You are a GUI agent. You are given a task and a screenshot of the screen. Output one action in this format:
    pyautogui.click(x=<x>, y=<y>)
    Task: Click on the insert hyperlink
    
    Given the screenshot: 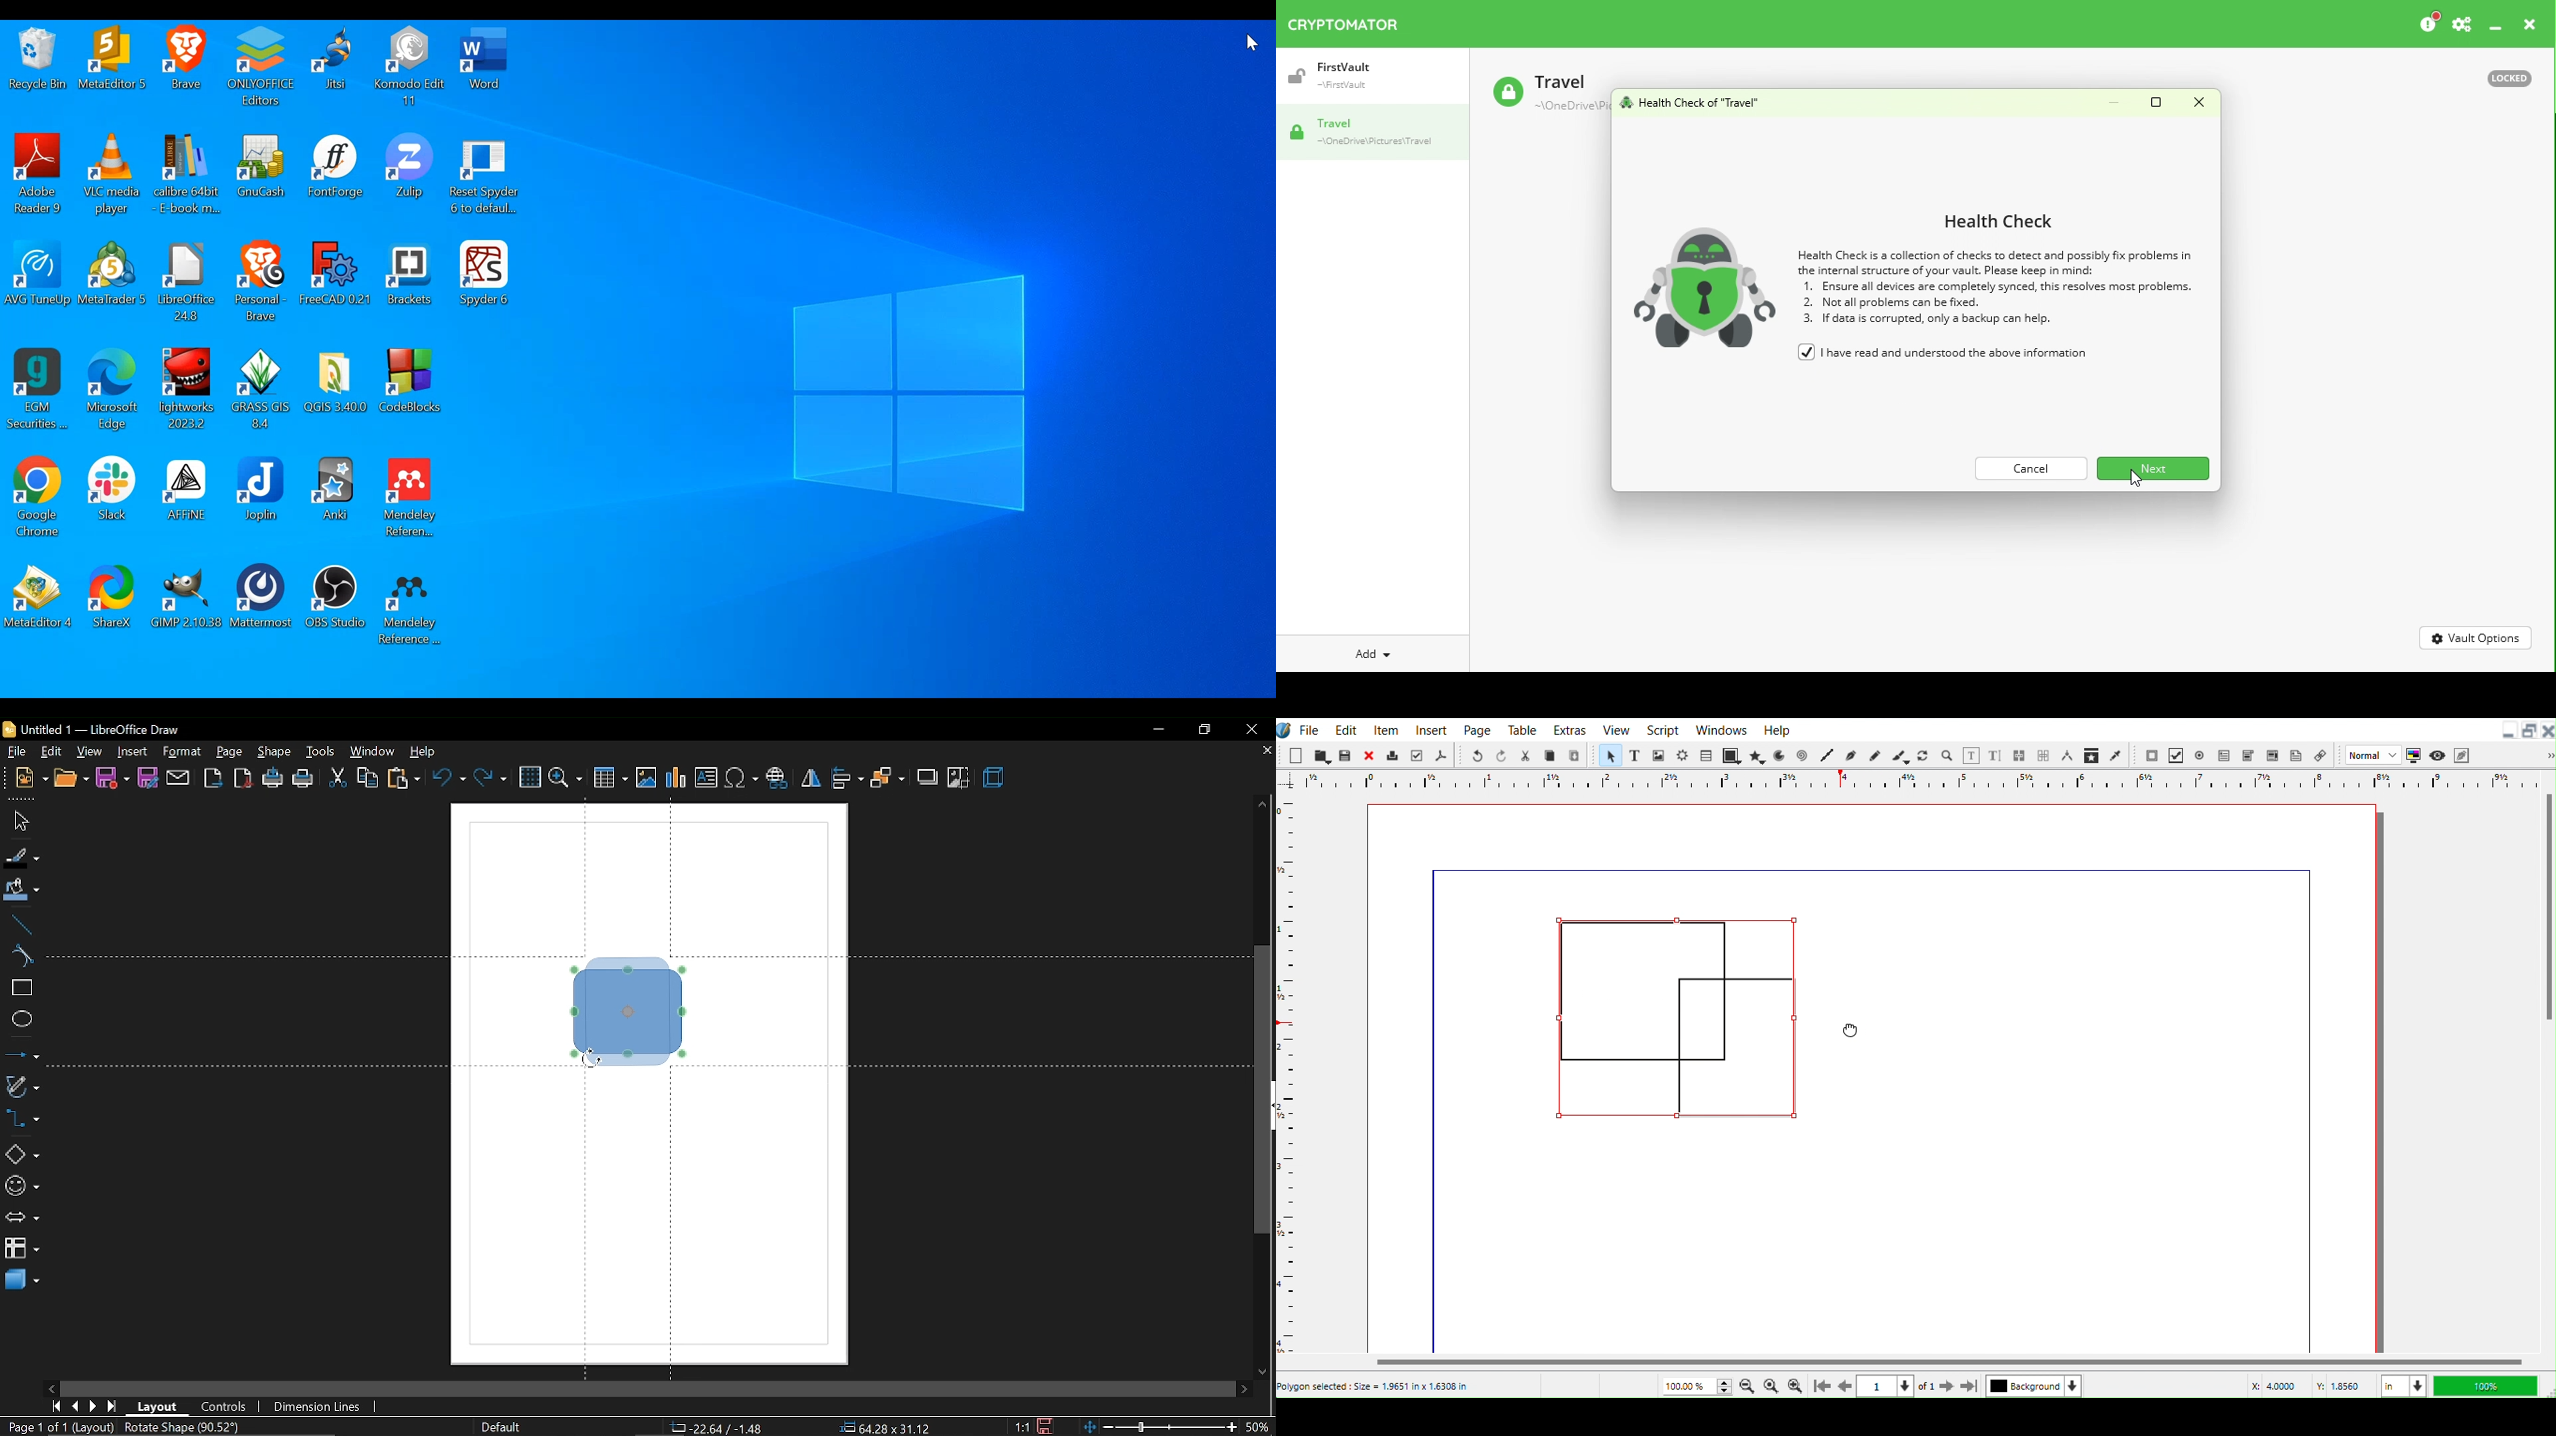 What is the action you would take?
    pyautogui.click(x=778, y=780)
    